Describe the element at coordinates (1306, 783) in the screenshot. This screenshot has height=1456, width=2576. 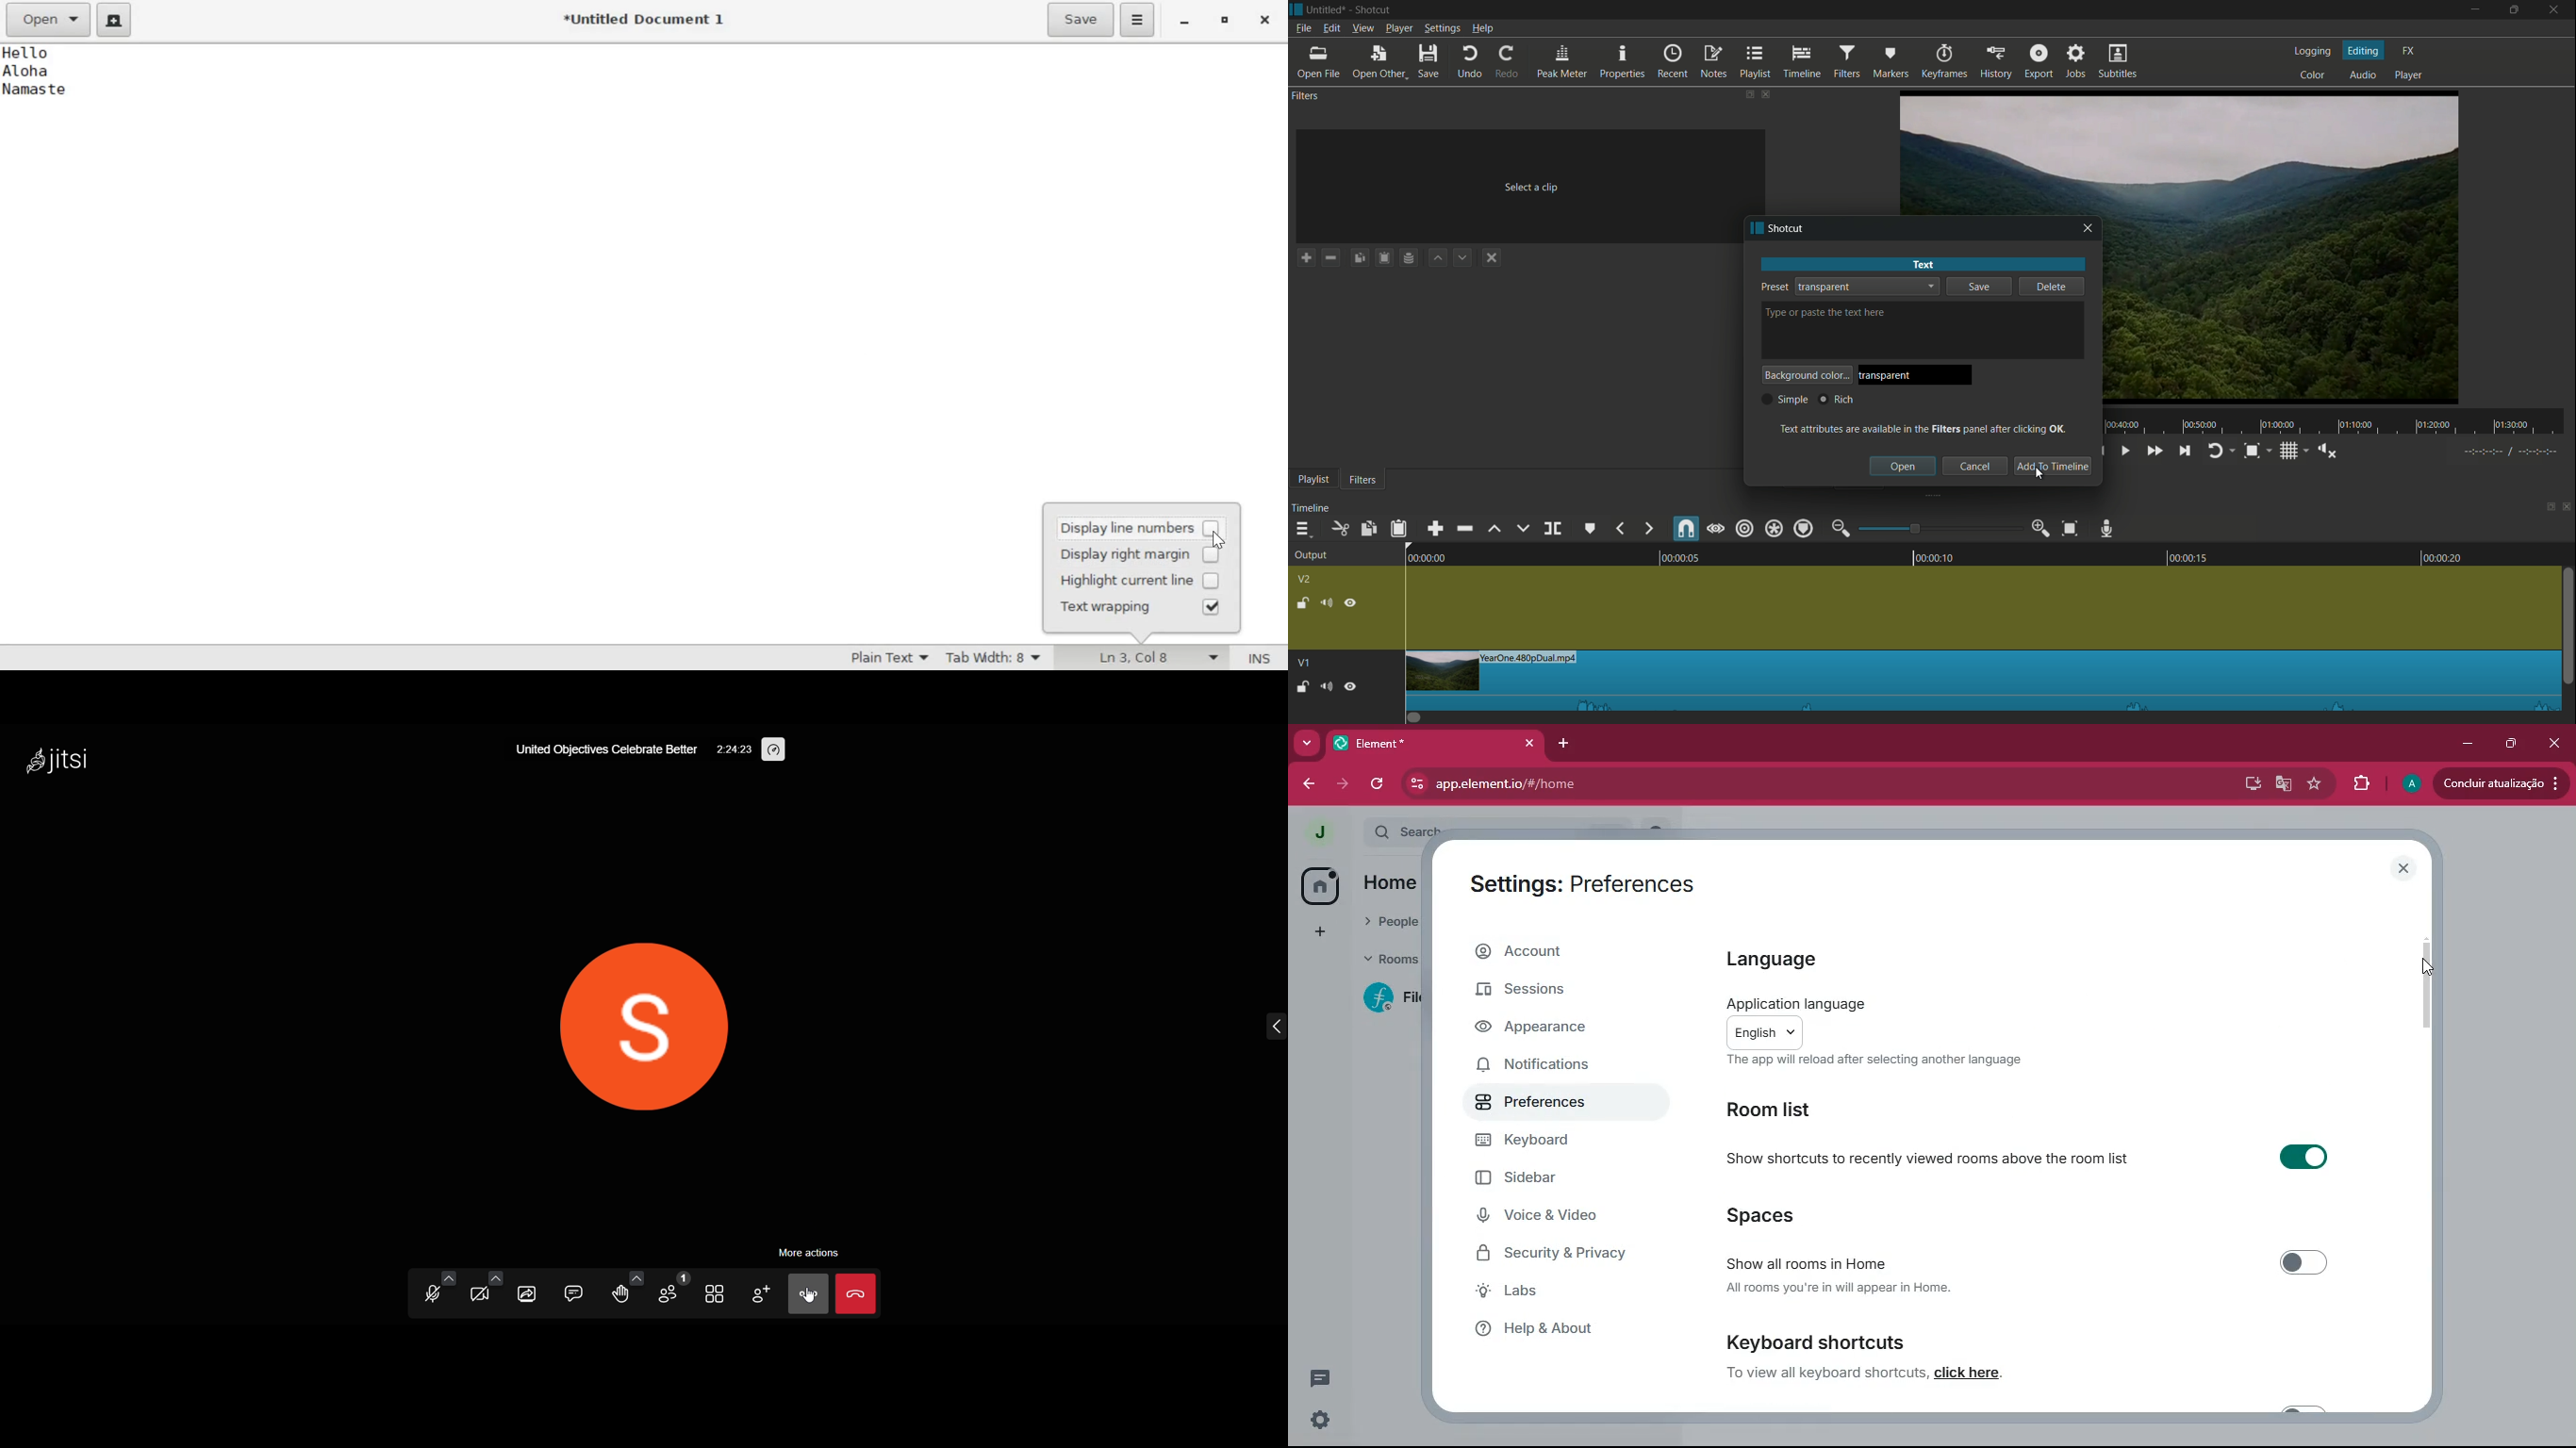
I see `back` at that location.